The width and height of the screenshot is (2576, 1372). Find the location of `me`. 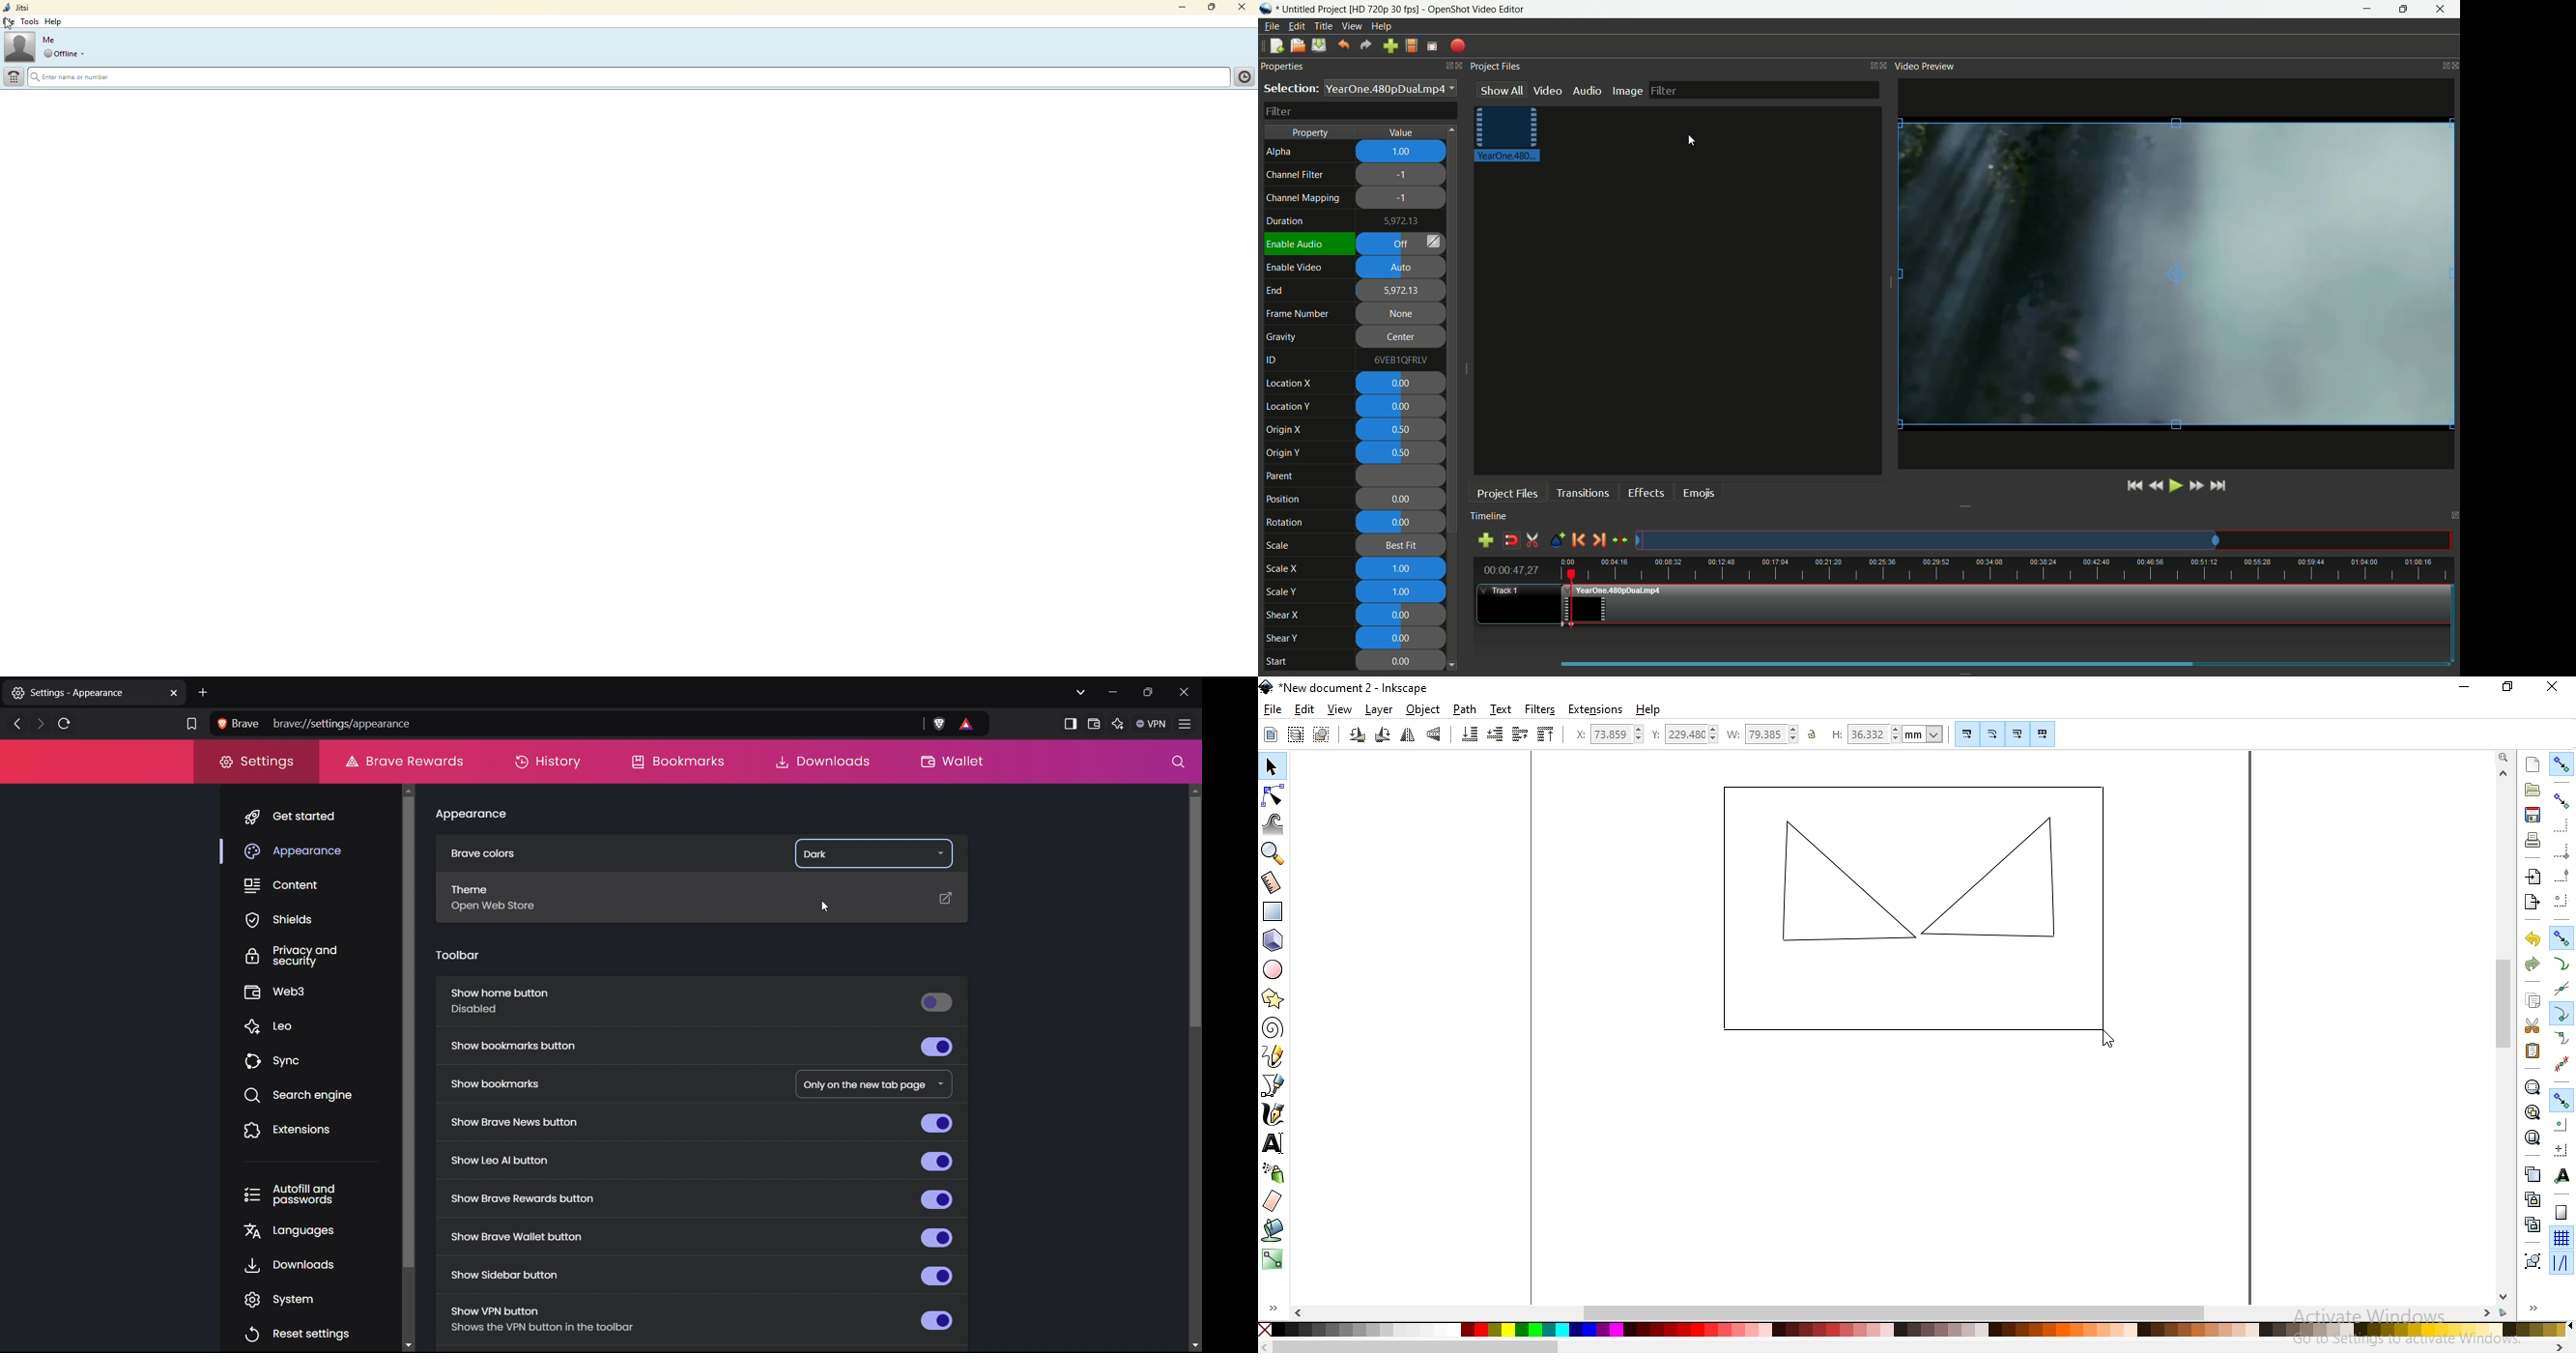

me is located at coordinates (48, 39).